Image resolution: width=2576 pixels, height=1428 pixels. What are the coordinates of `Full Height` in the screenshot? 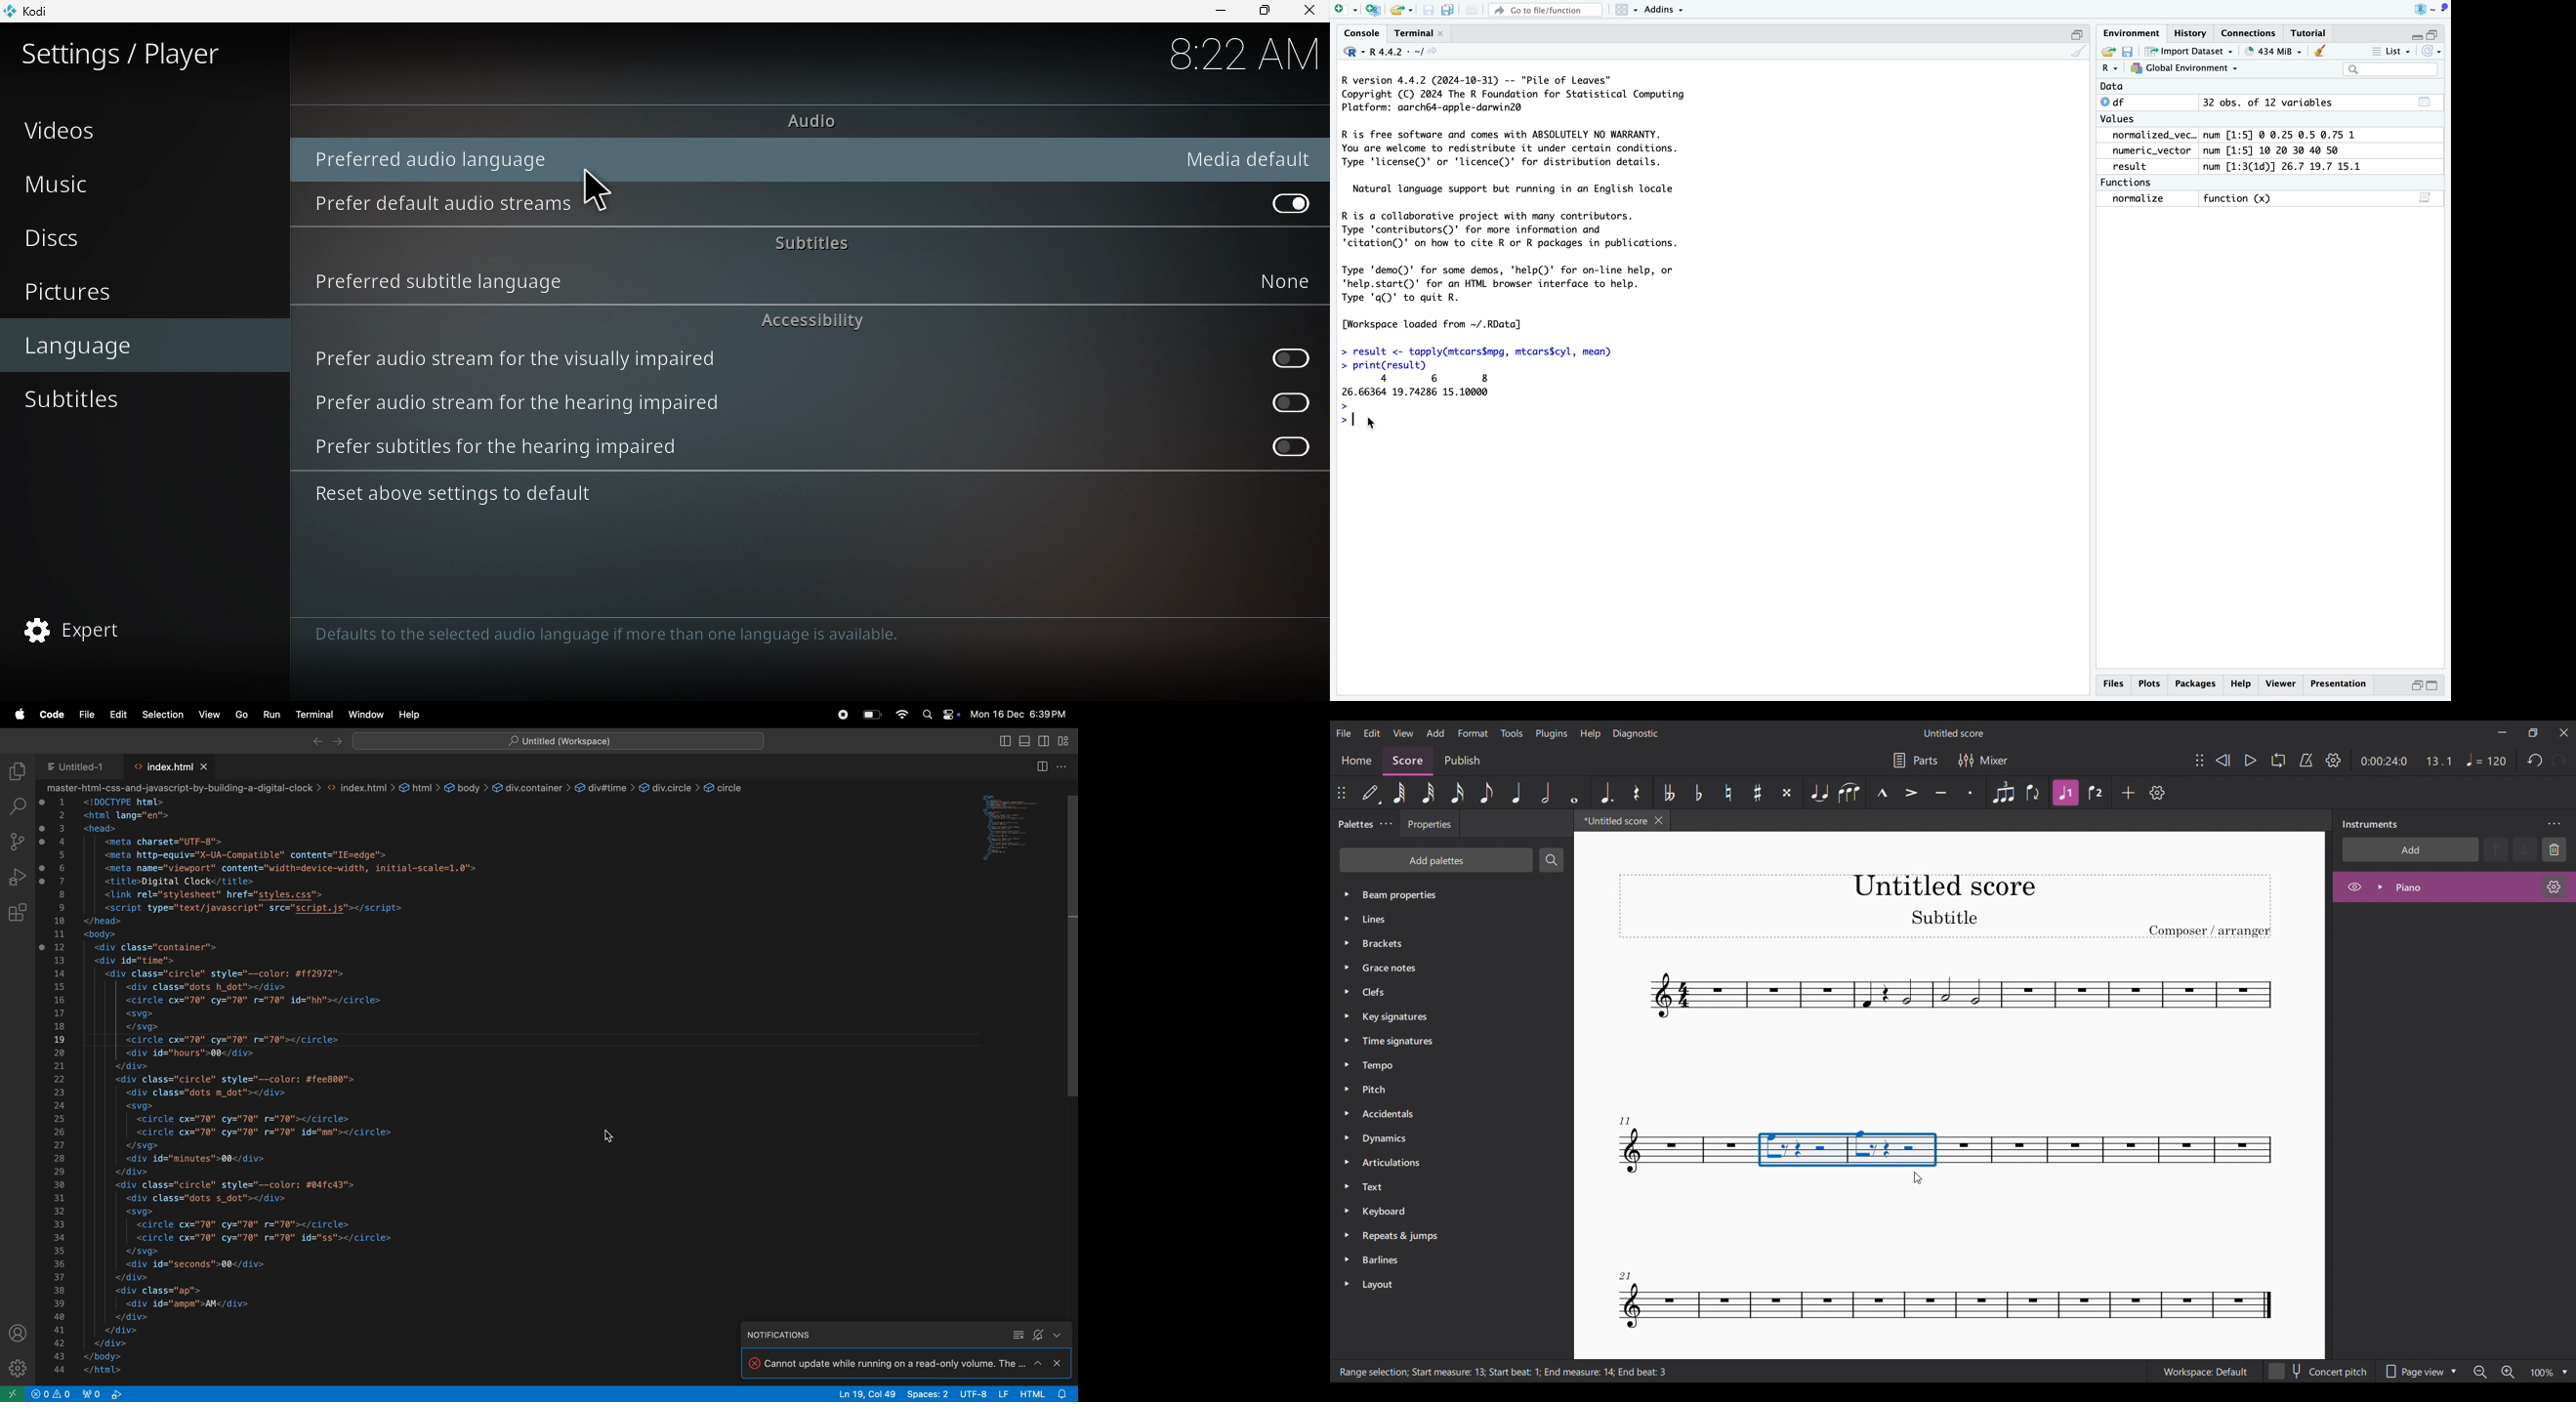 It's located at (2435, 686).